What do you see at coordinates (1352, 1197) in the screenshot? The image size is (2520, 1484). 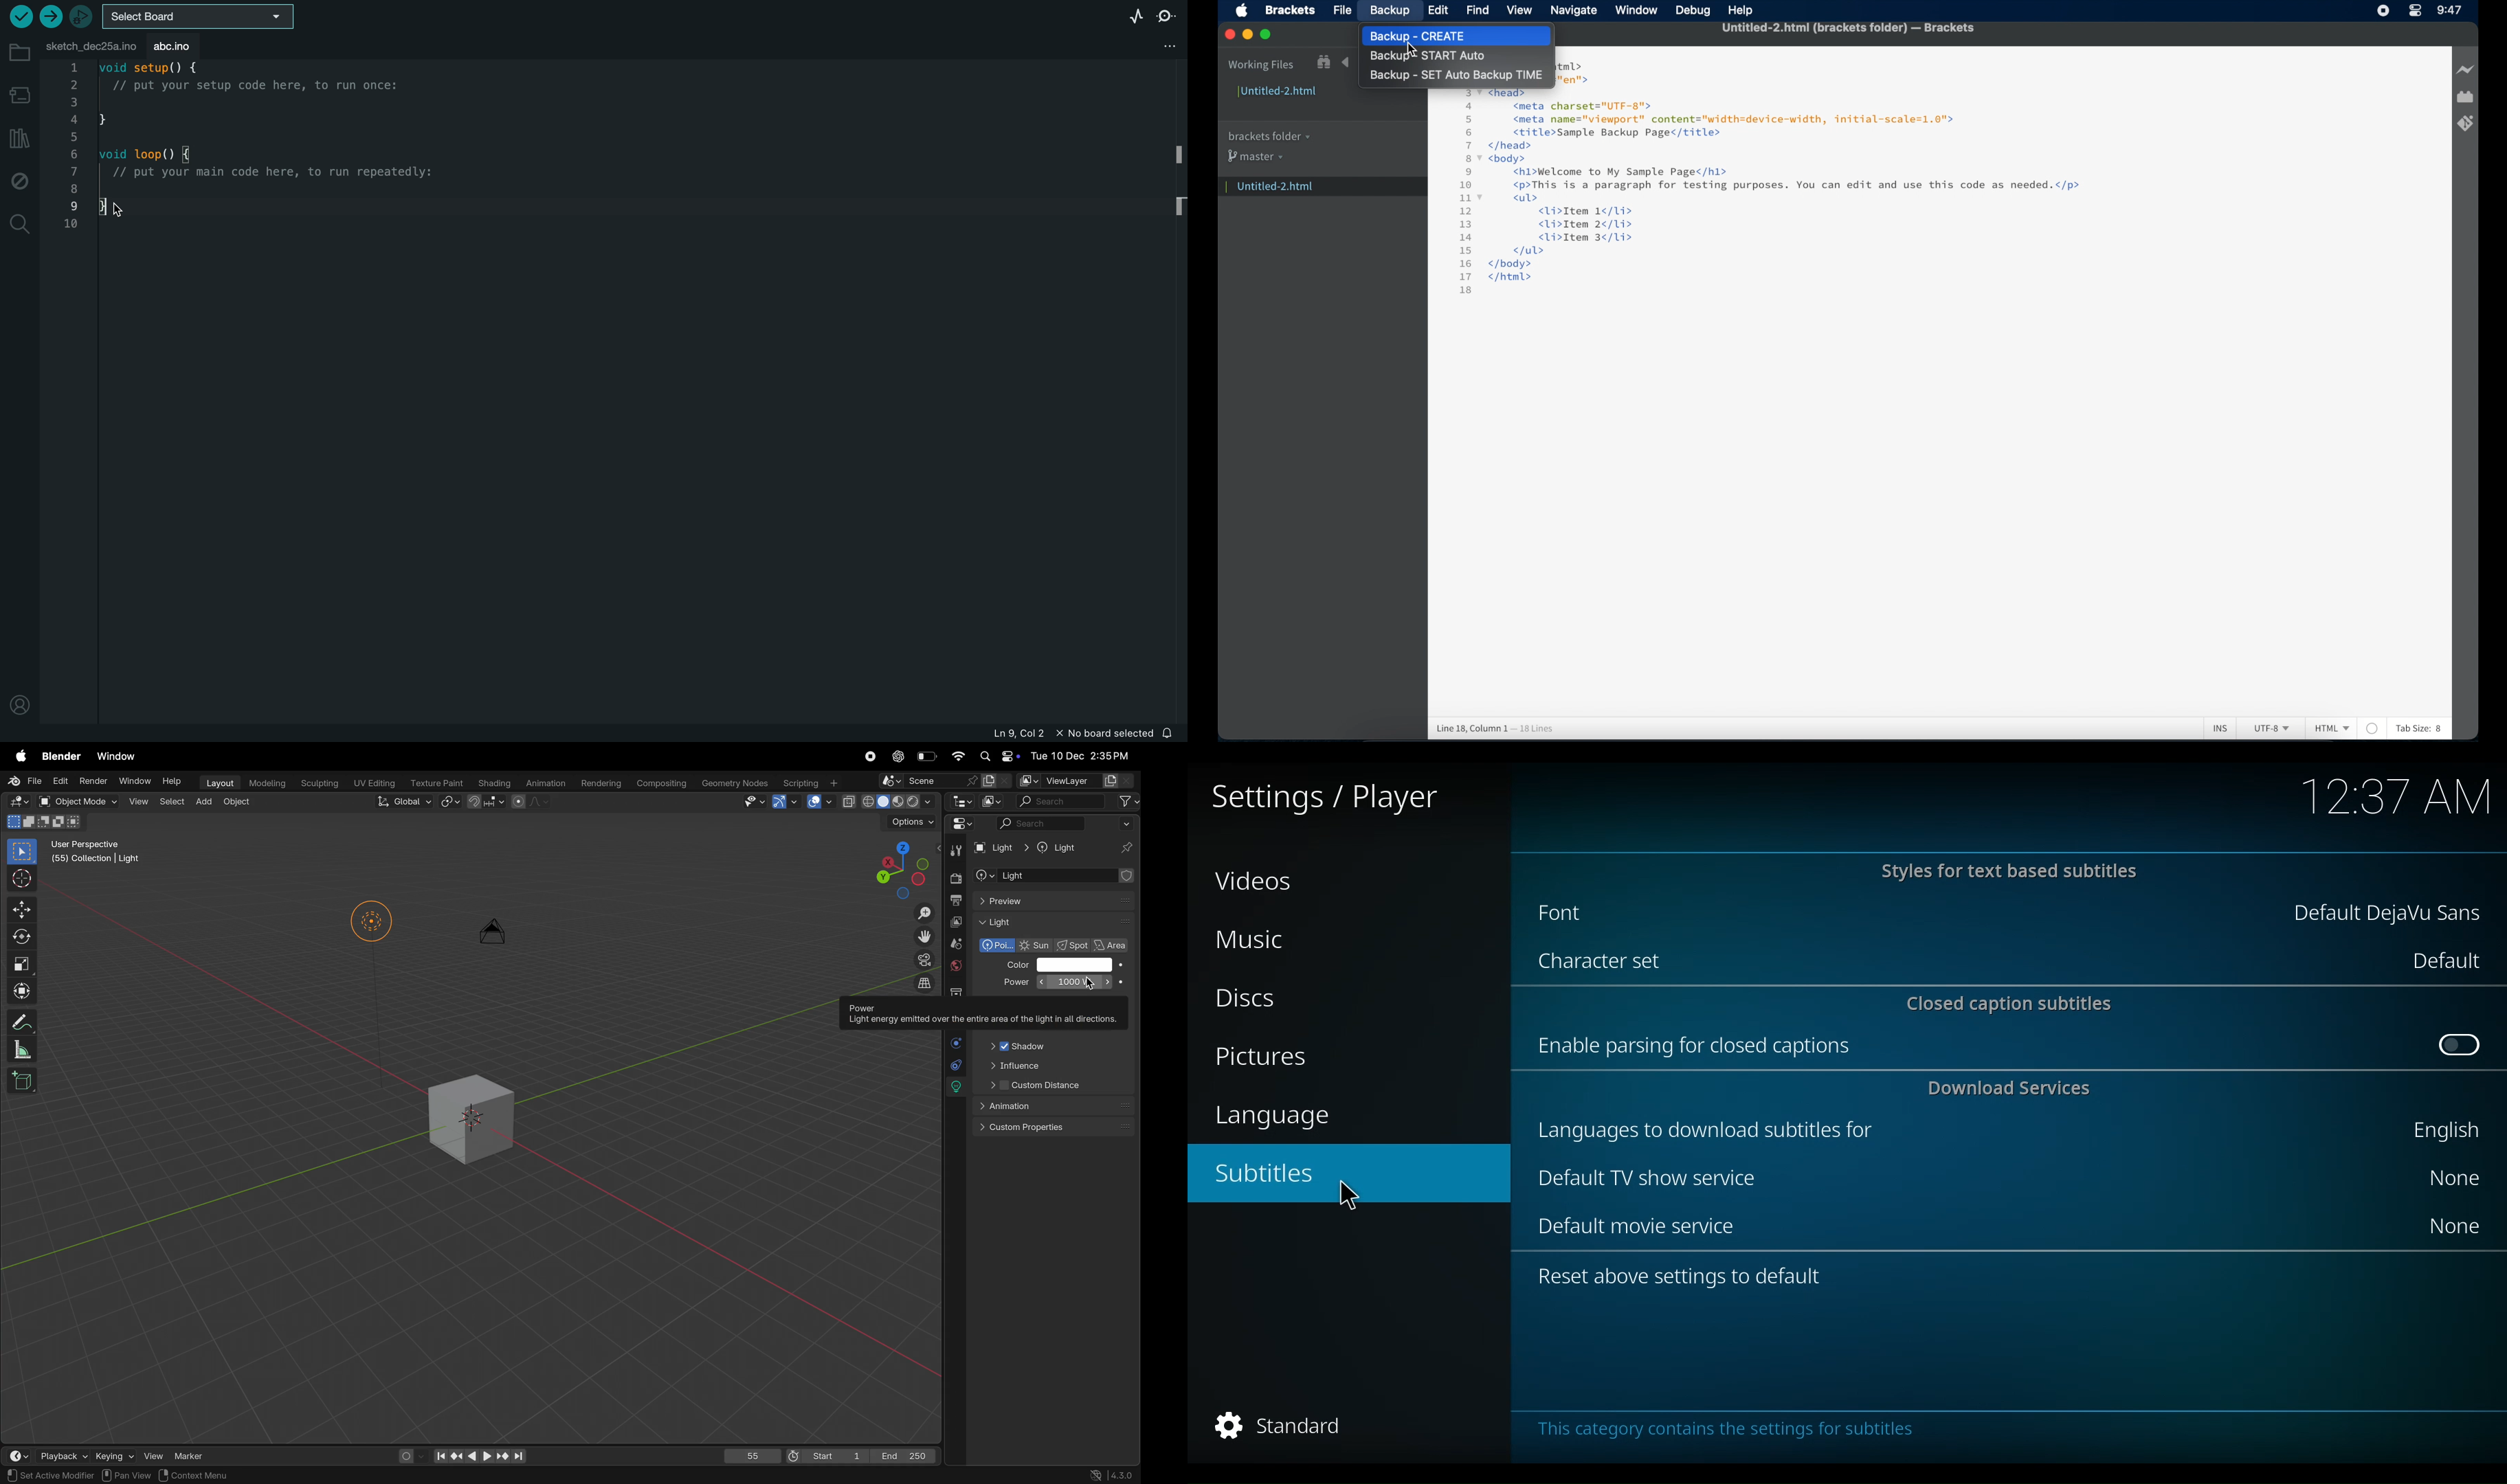 I see `Cursor` at bounding box center [1352, 1197].